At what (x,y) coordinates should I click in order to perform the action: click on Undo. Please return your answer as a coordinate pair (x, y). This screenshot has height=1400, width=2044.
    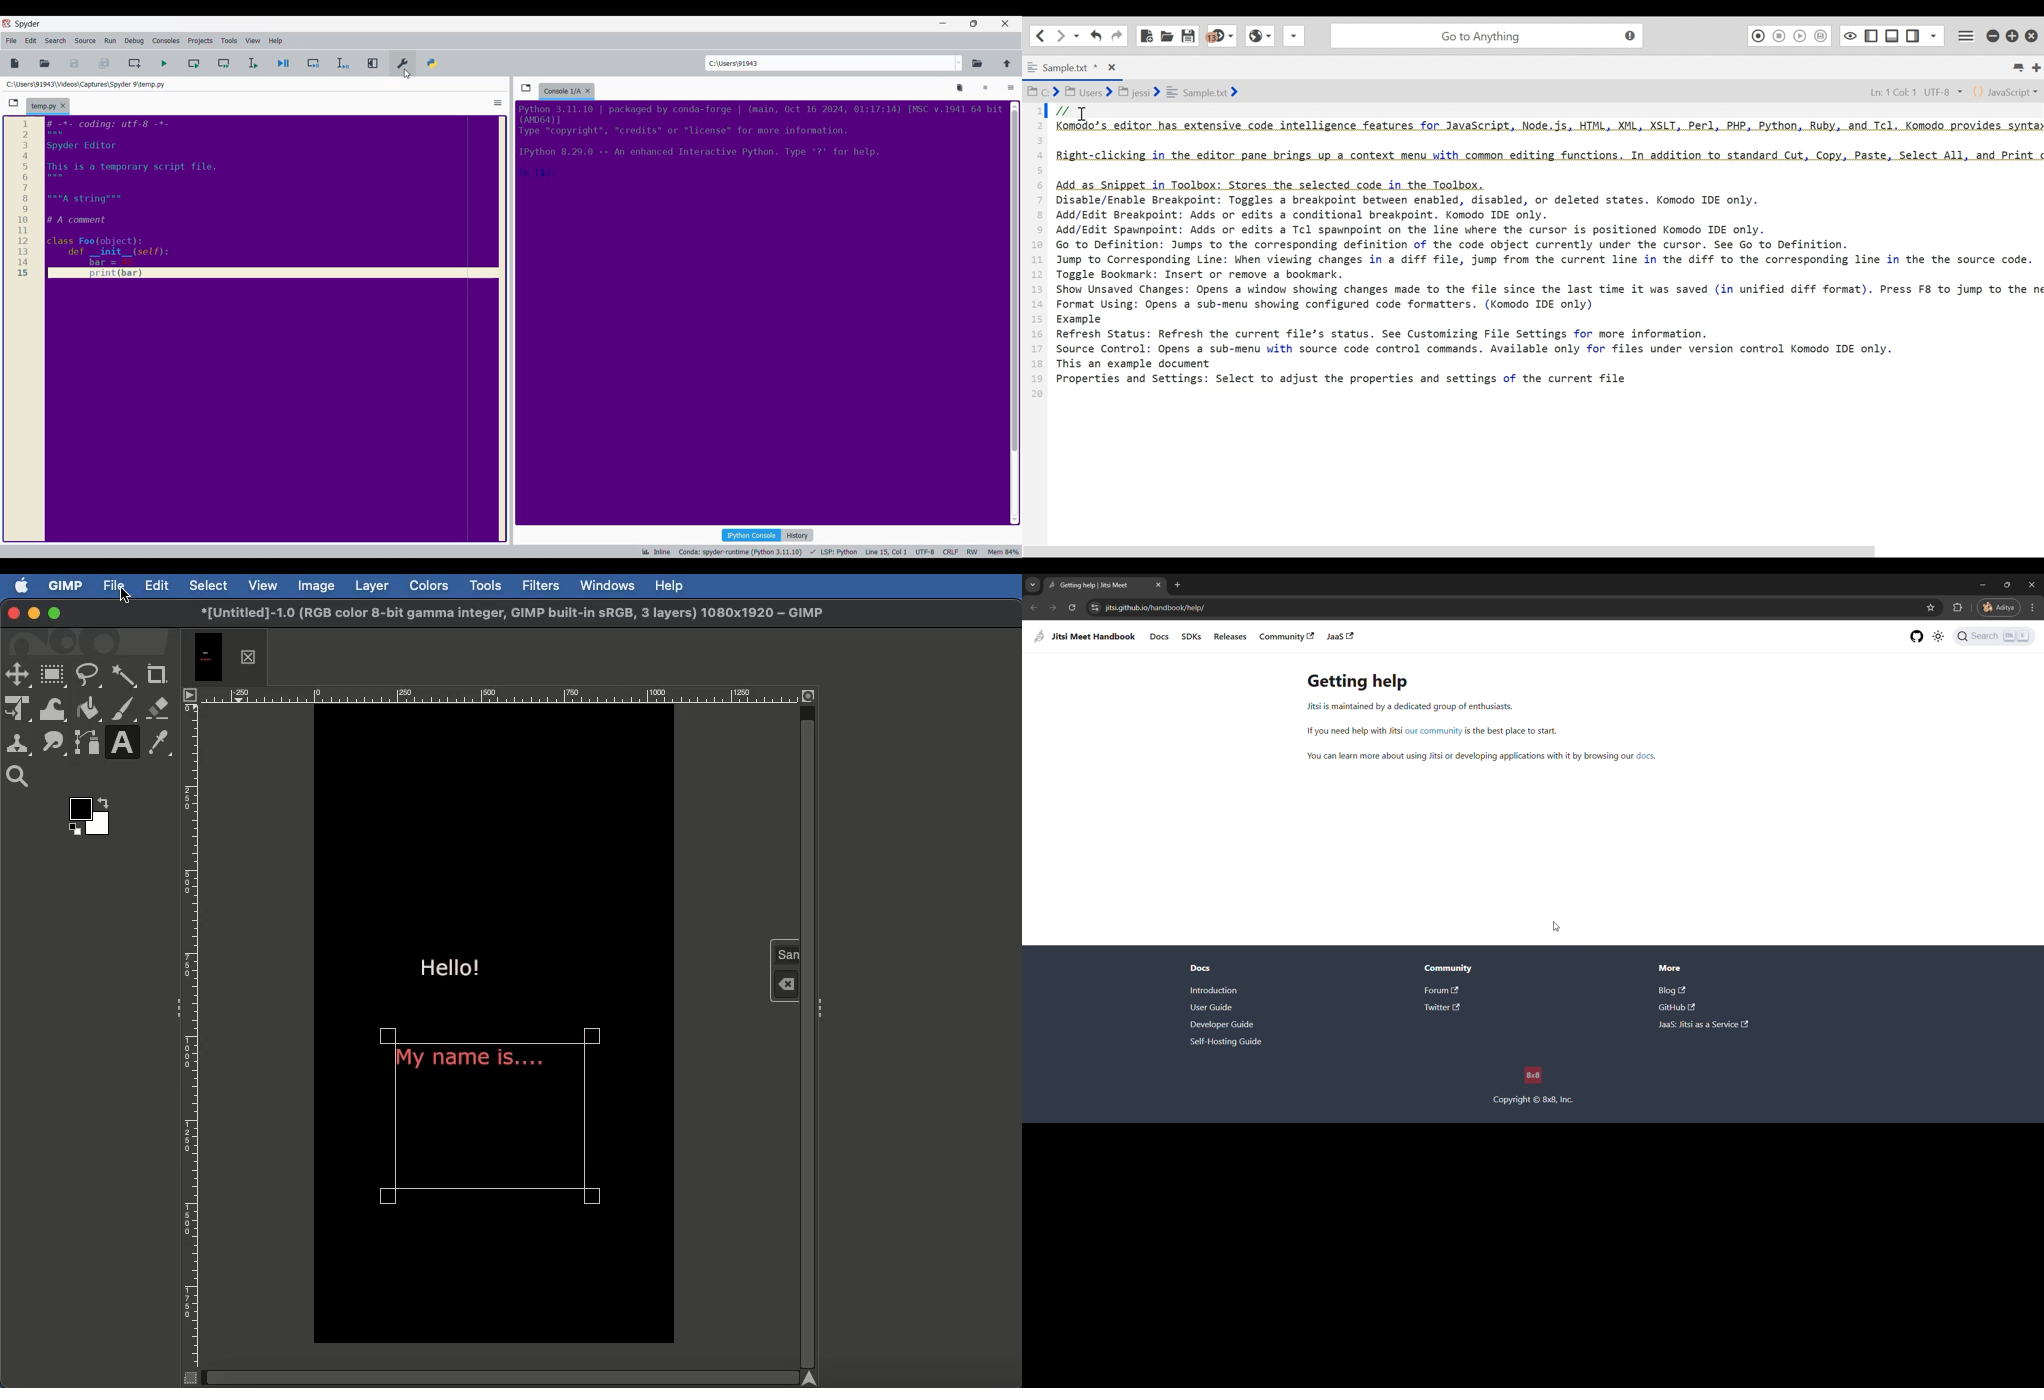
    Looking at the image, I should click on (1095, 36).